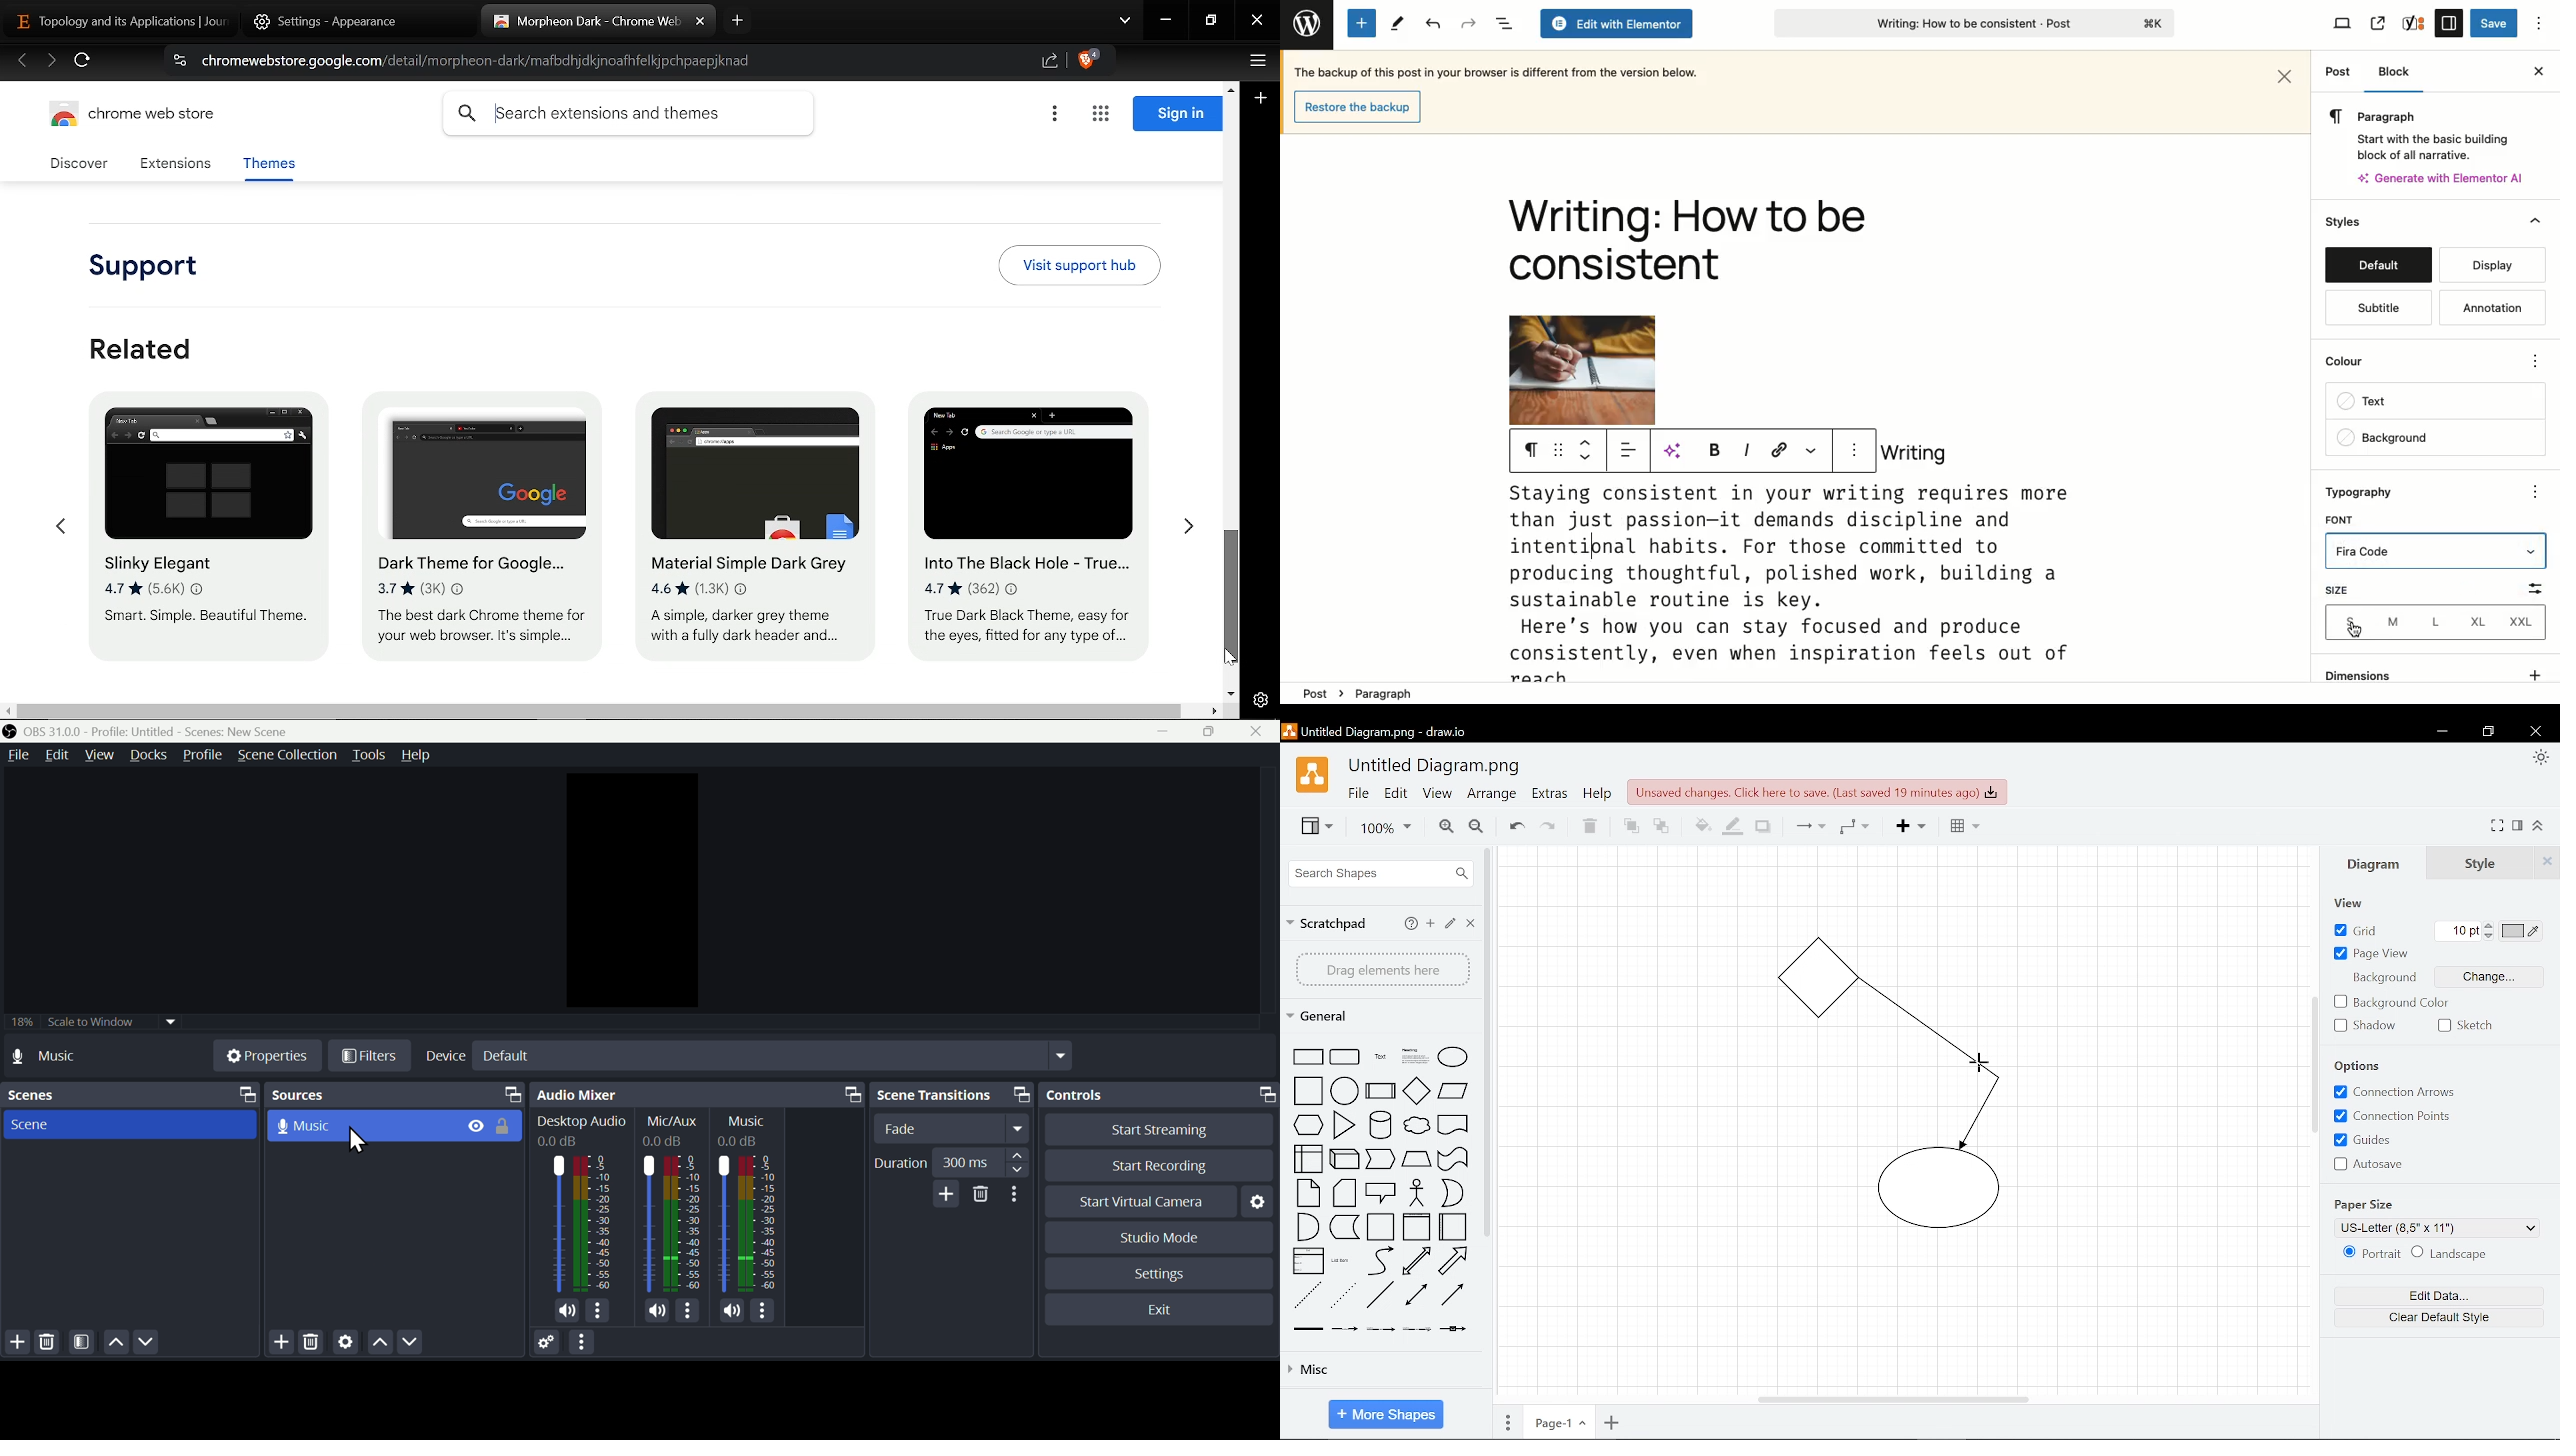  Describe the element at coordinates (19, 1346) in the screenshot. I see `Add` at that location.